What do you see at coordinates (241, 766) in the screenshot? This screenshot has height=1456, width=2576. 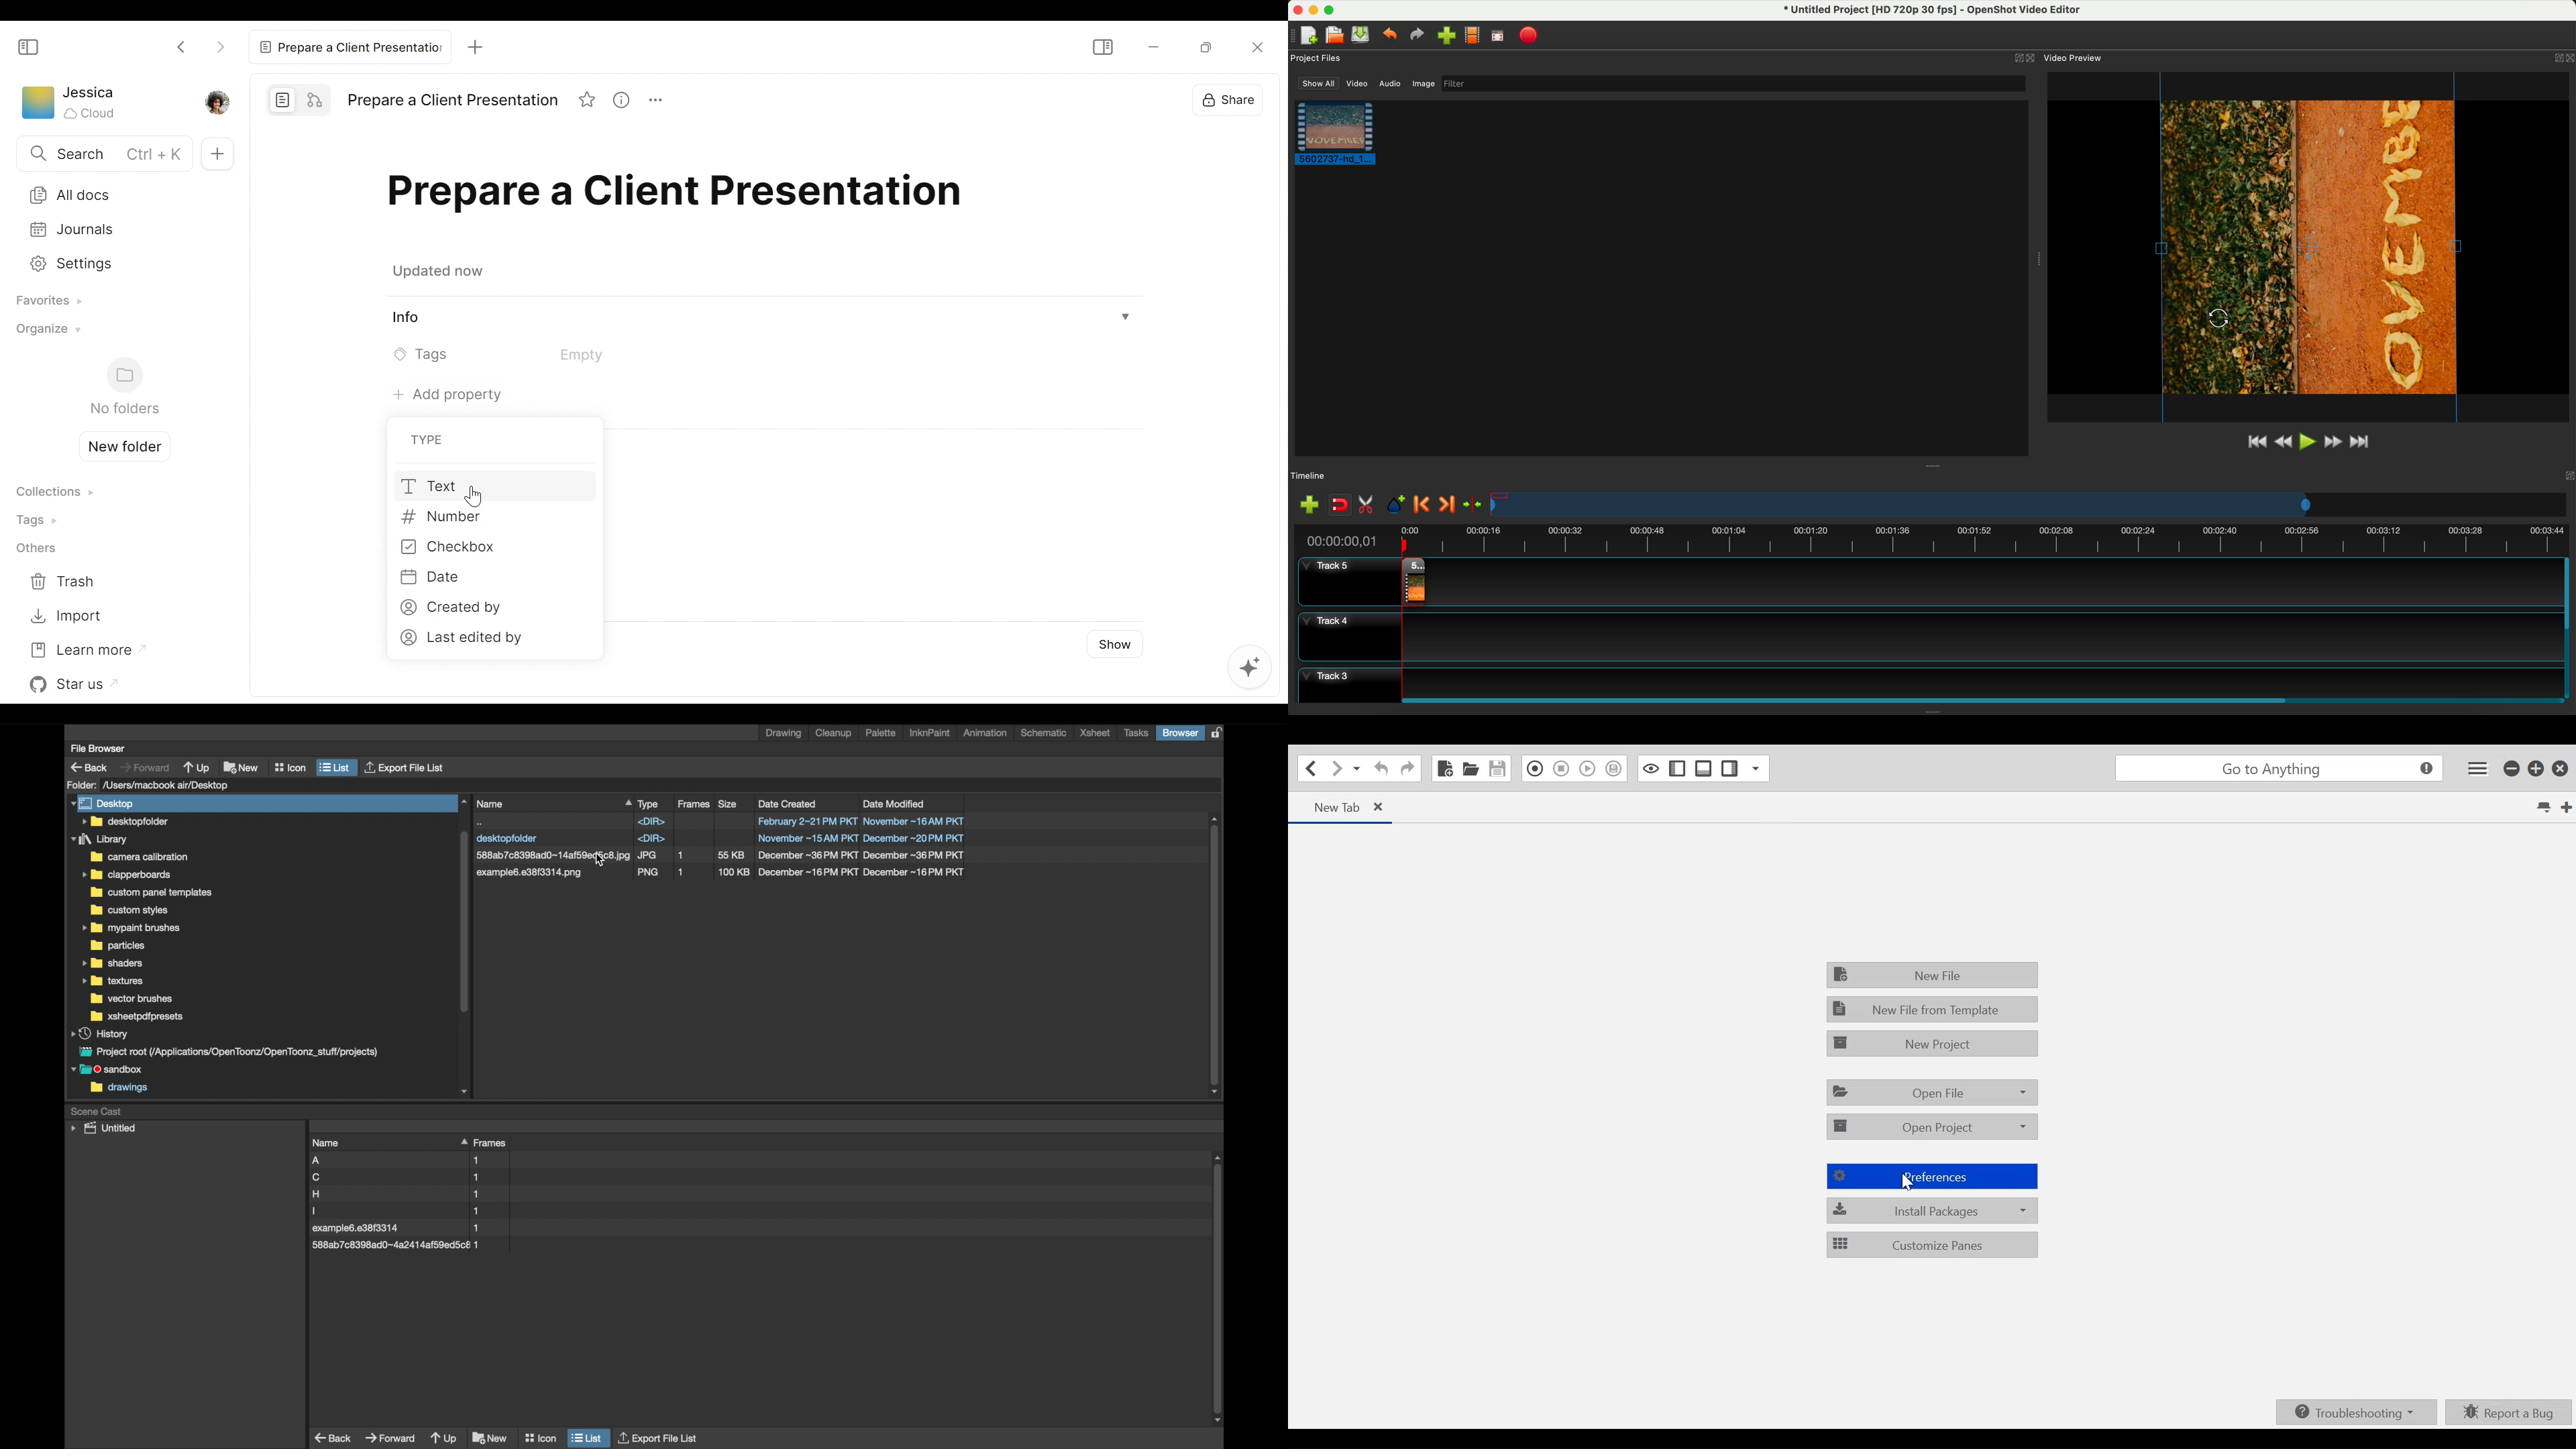 I see `new` at bounding box center [241, 766].